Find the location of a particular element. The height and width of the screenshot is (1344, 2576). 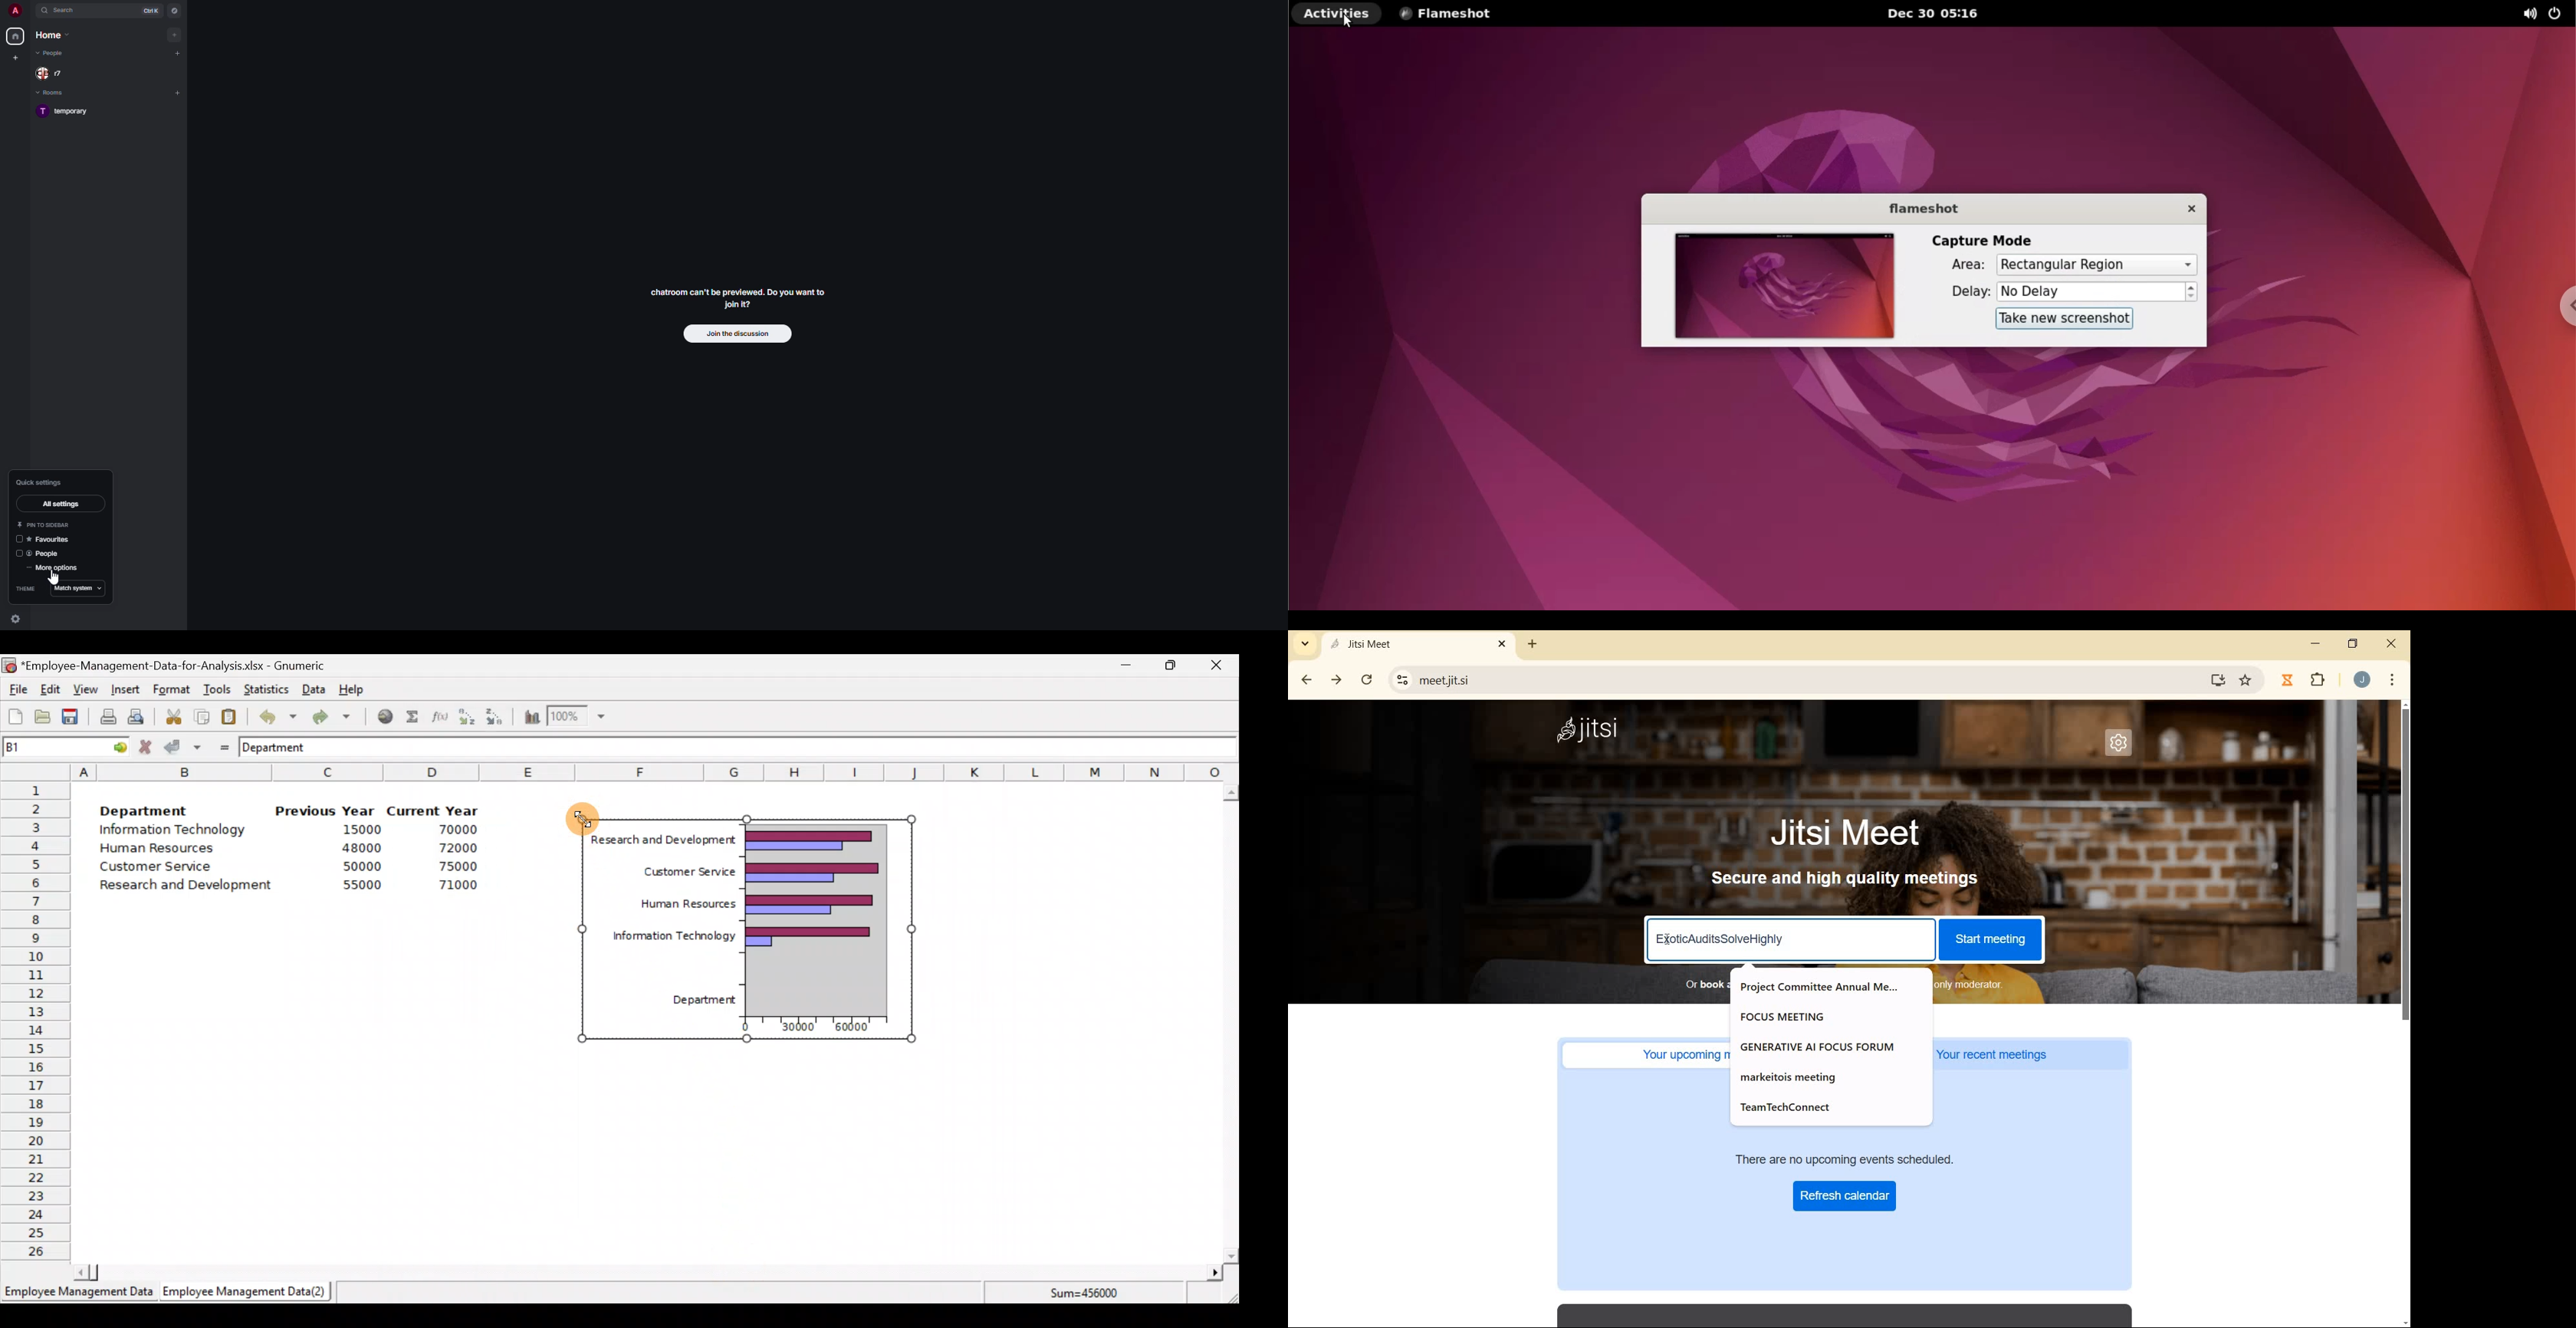

Create a new workbook is located at coordinates (16, 716).